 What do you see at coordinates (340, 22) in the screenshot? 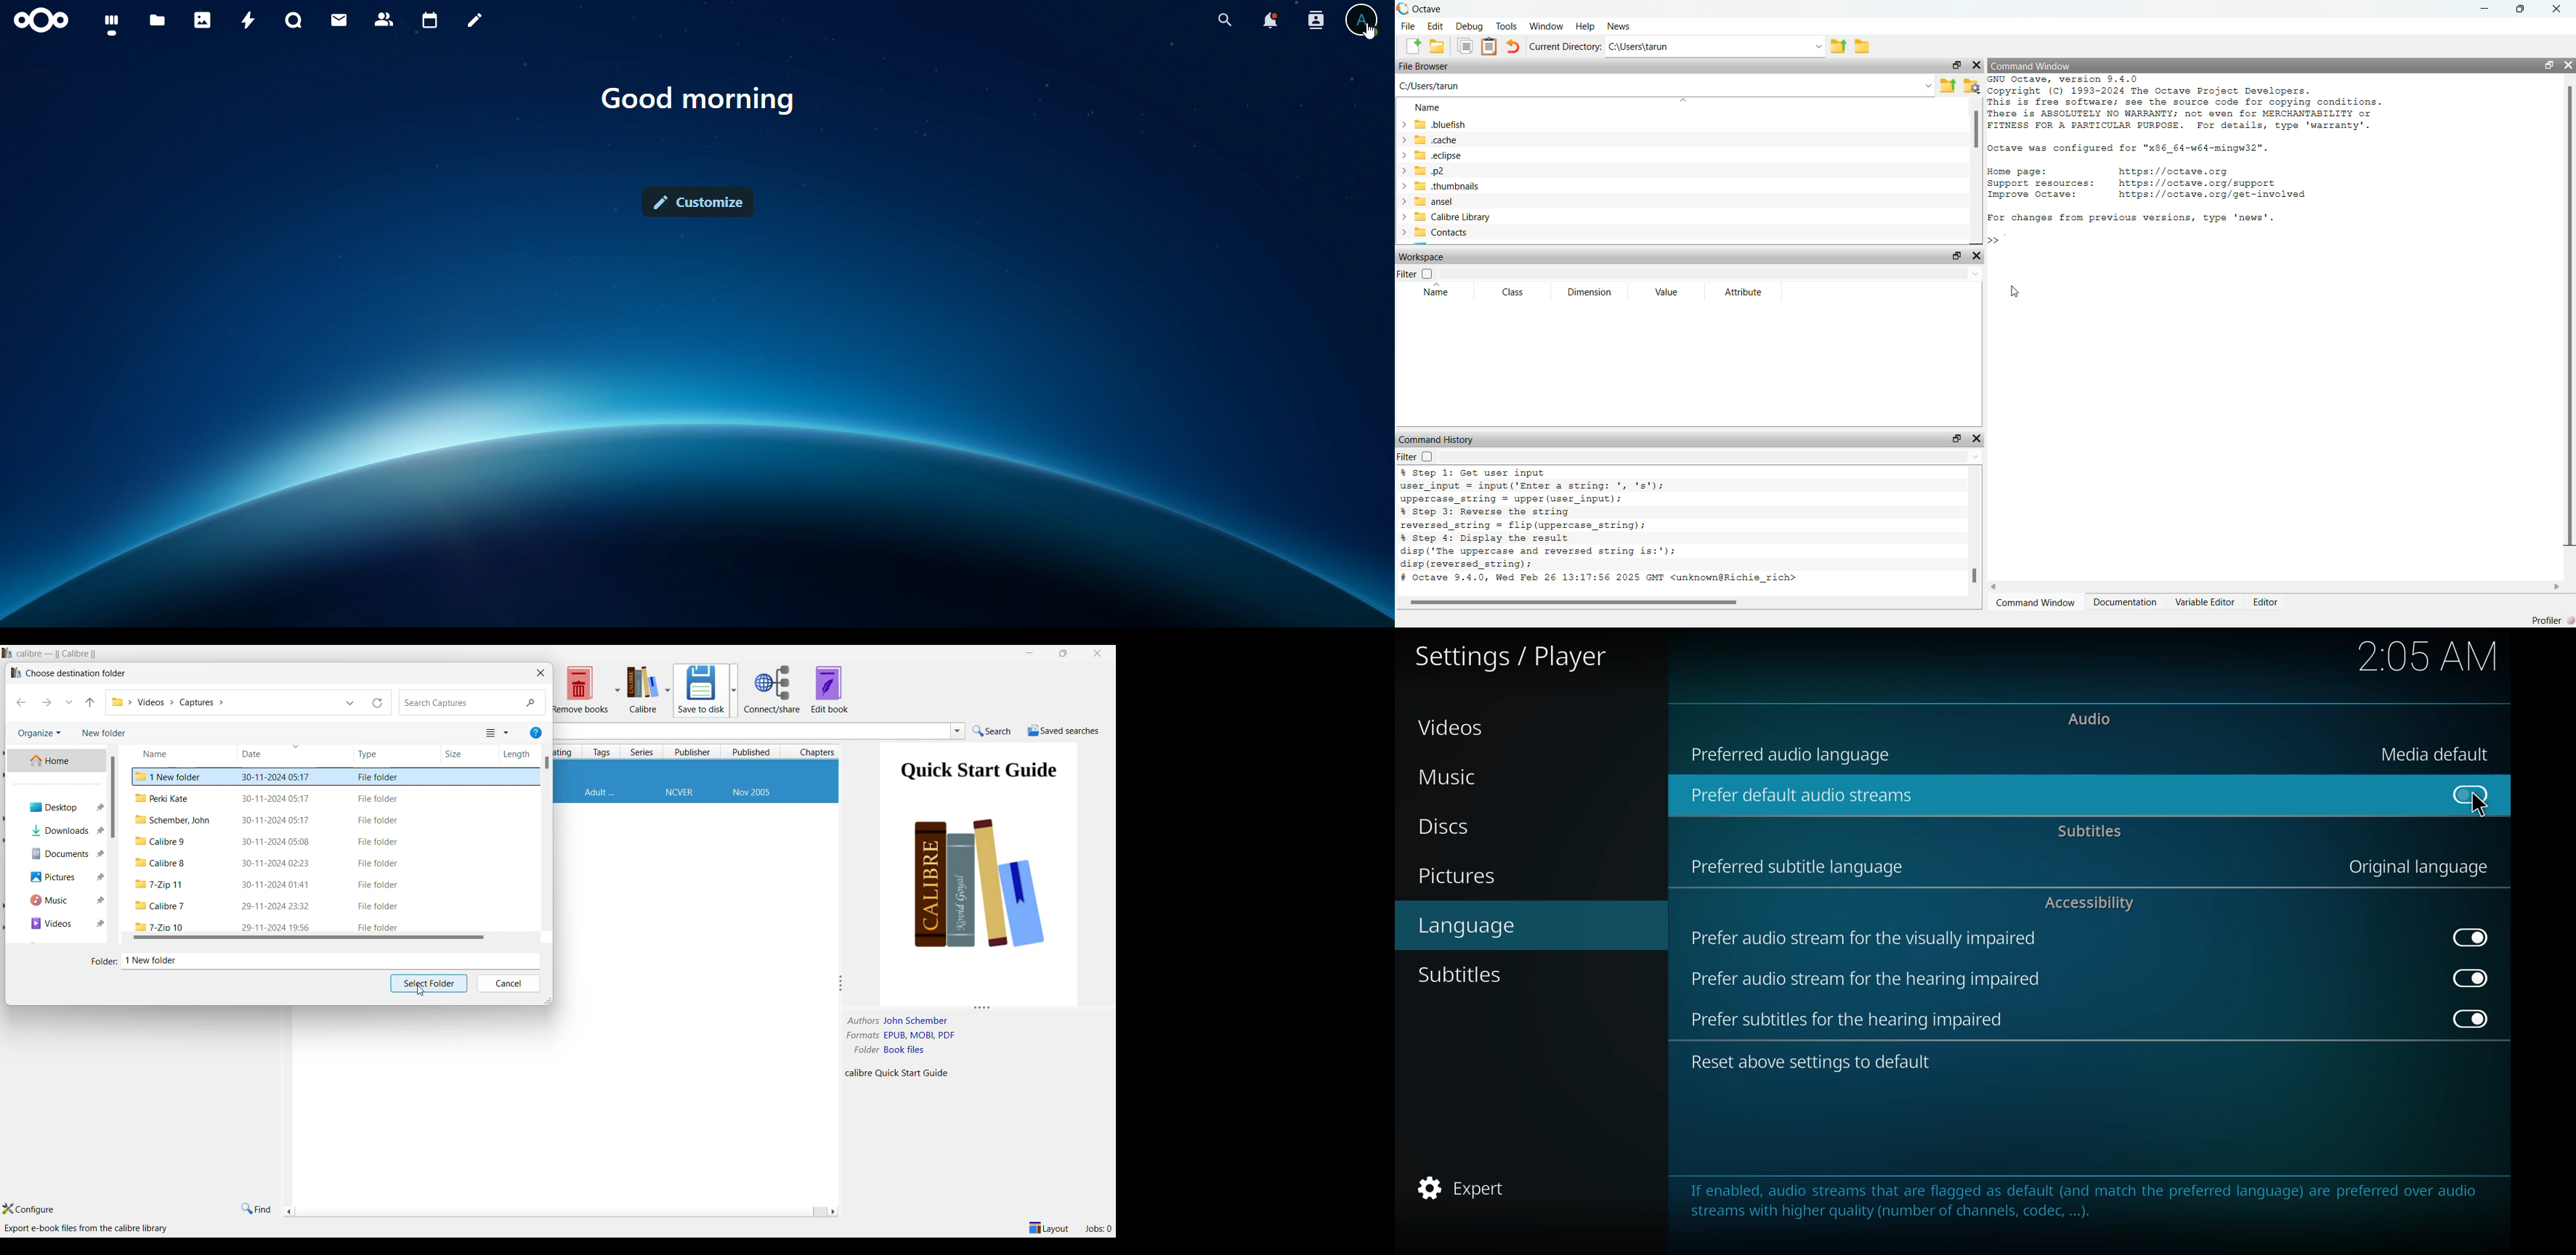
I see `mail` at bounding box center [340, 22].